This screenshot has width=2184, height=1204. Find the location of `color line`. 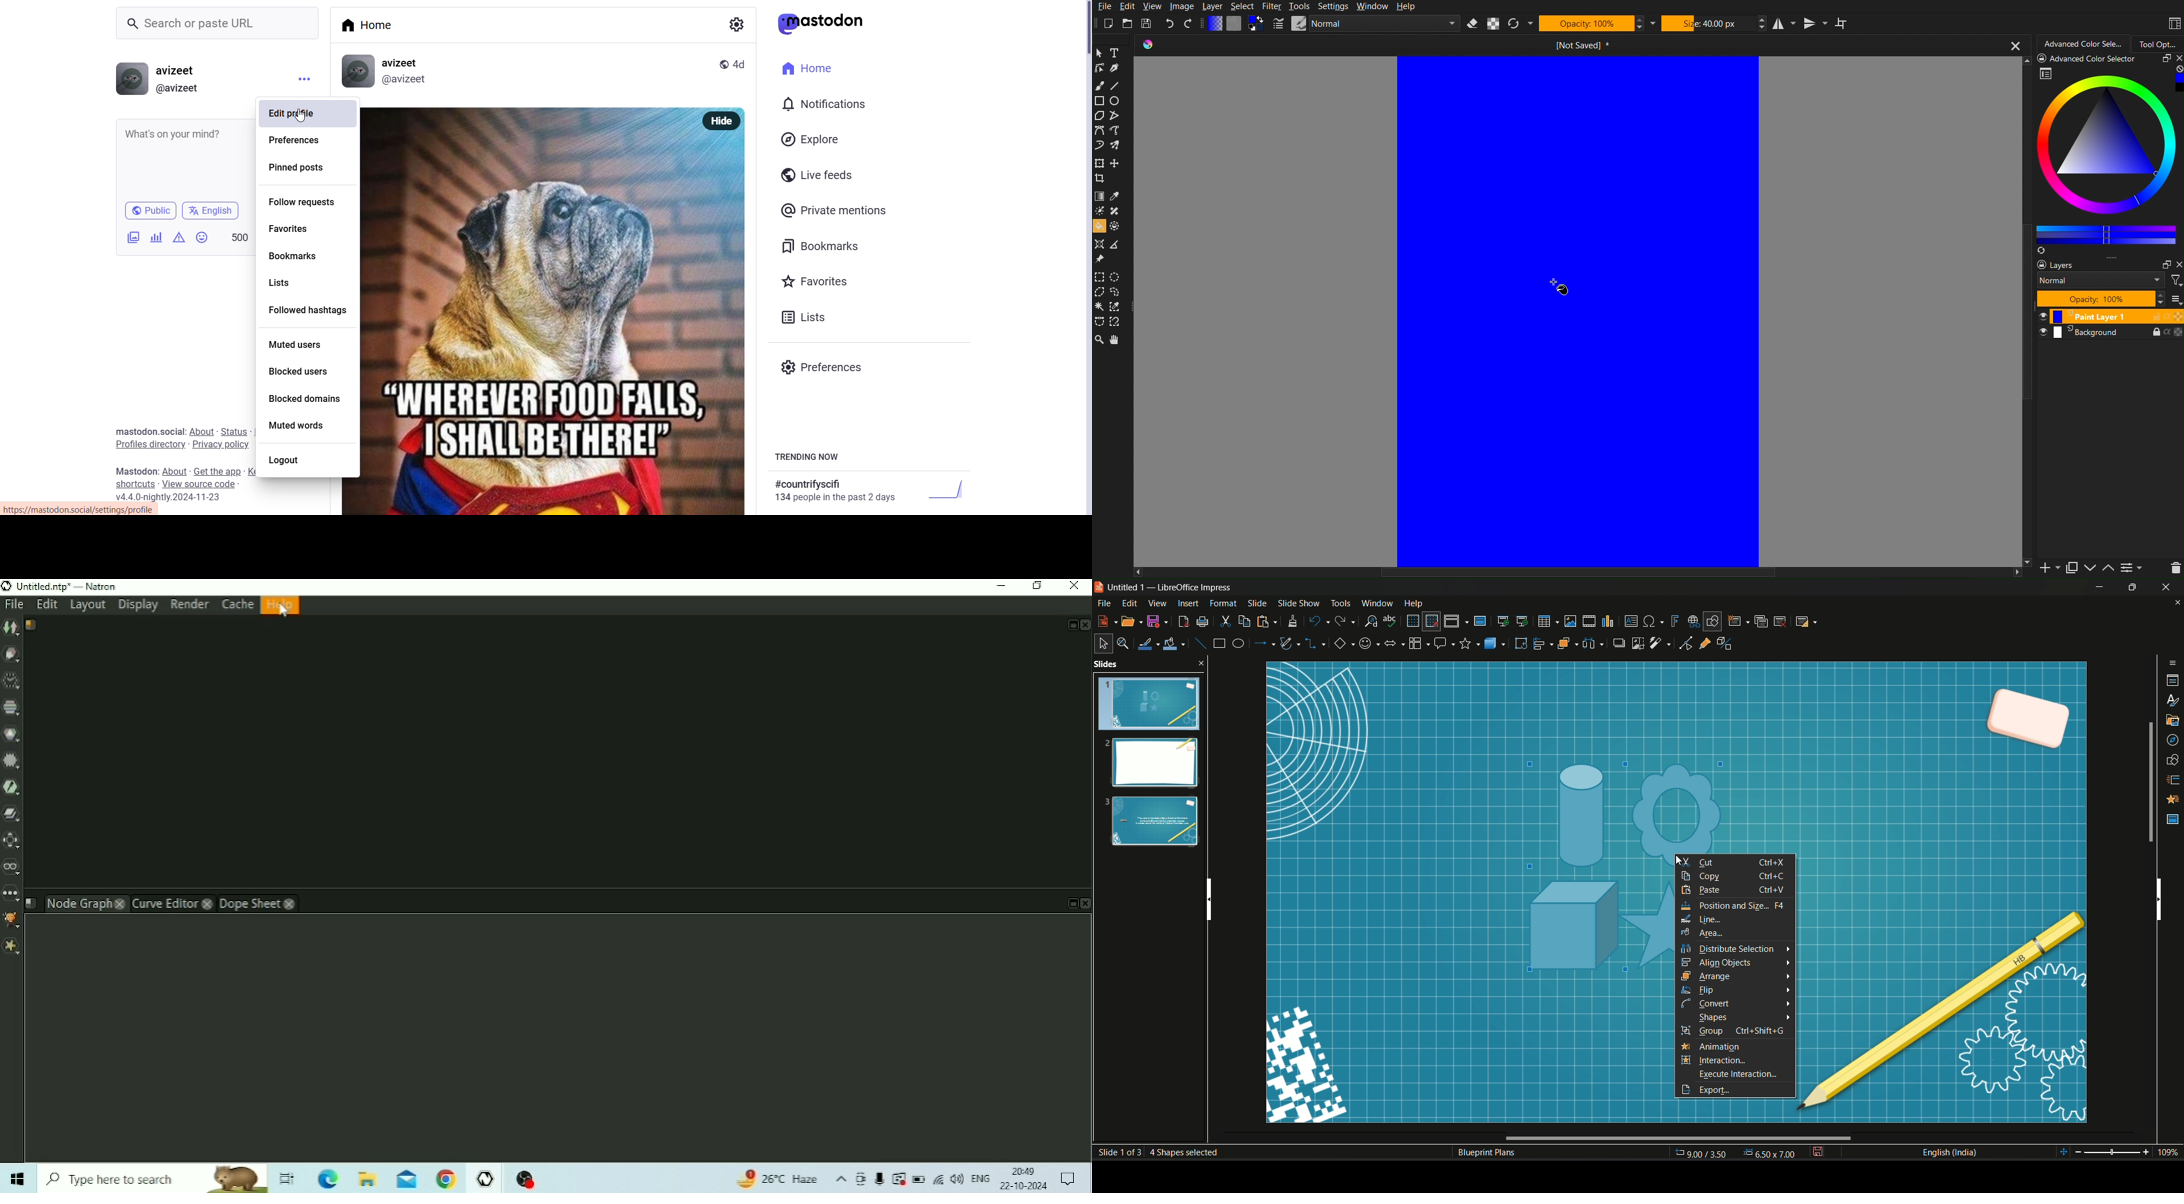

color line is located at coordinates (2106, 233).